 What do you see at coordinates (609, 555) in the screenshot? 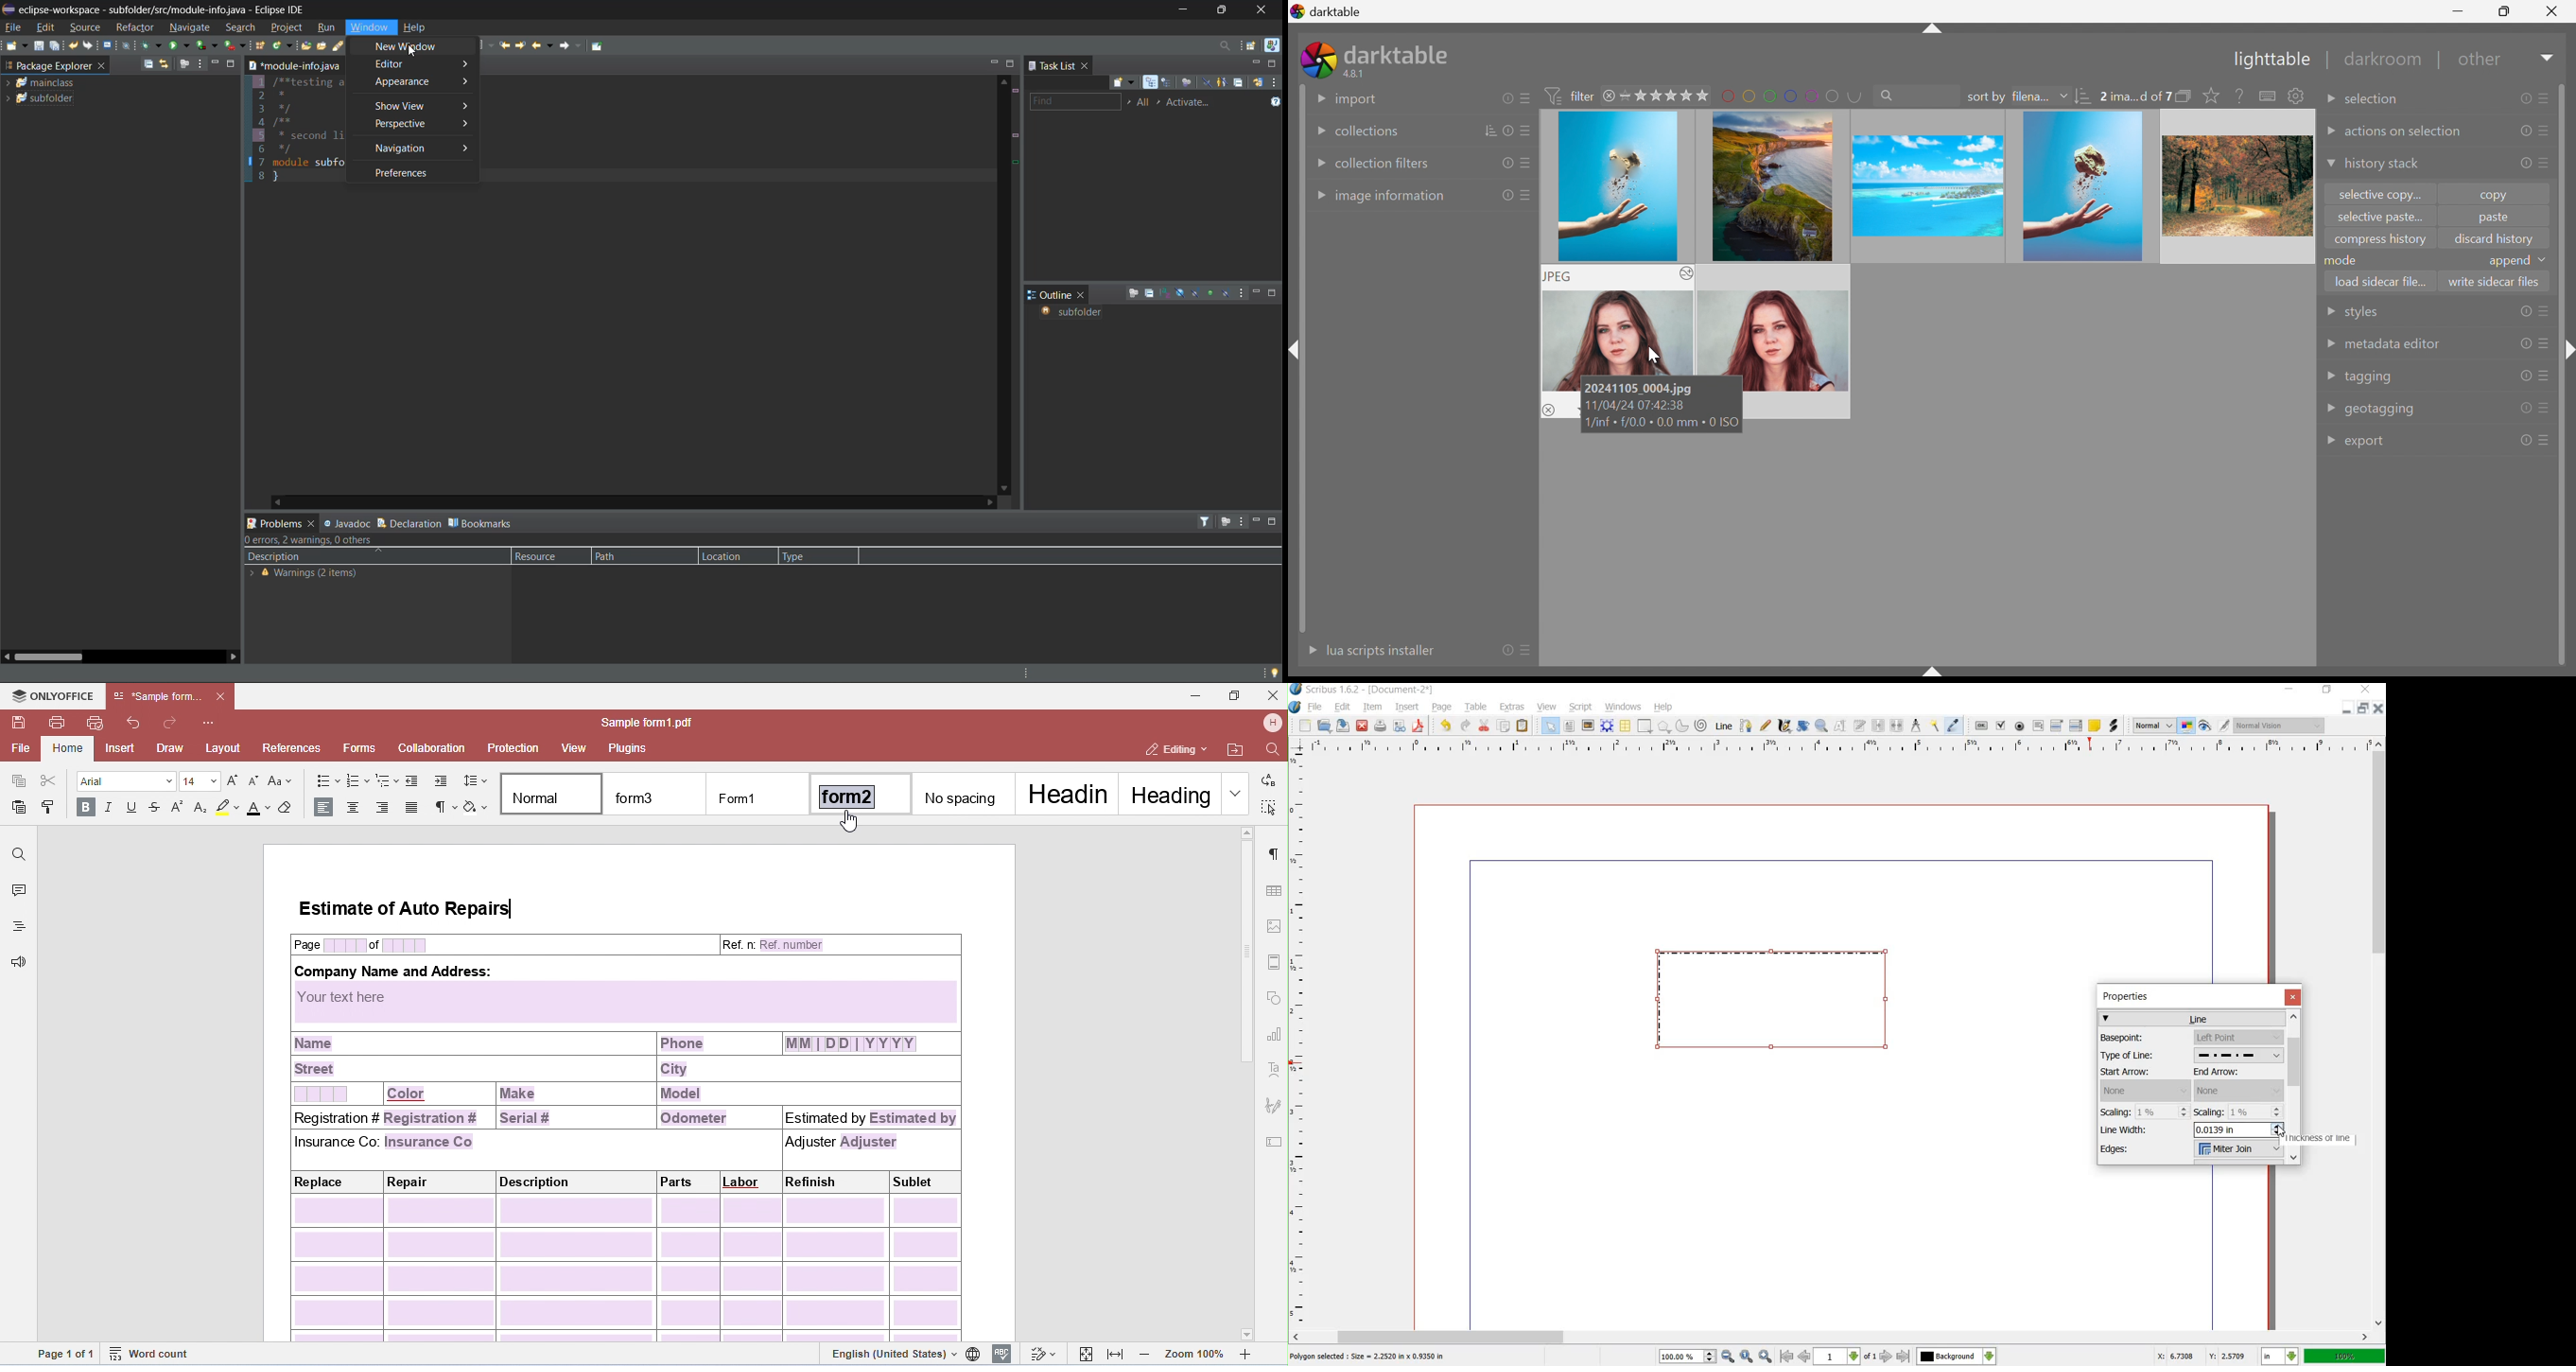
I see `path` at bounding box center [609, 555].